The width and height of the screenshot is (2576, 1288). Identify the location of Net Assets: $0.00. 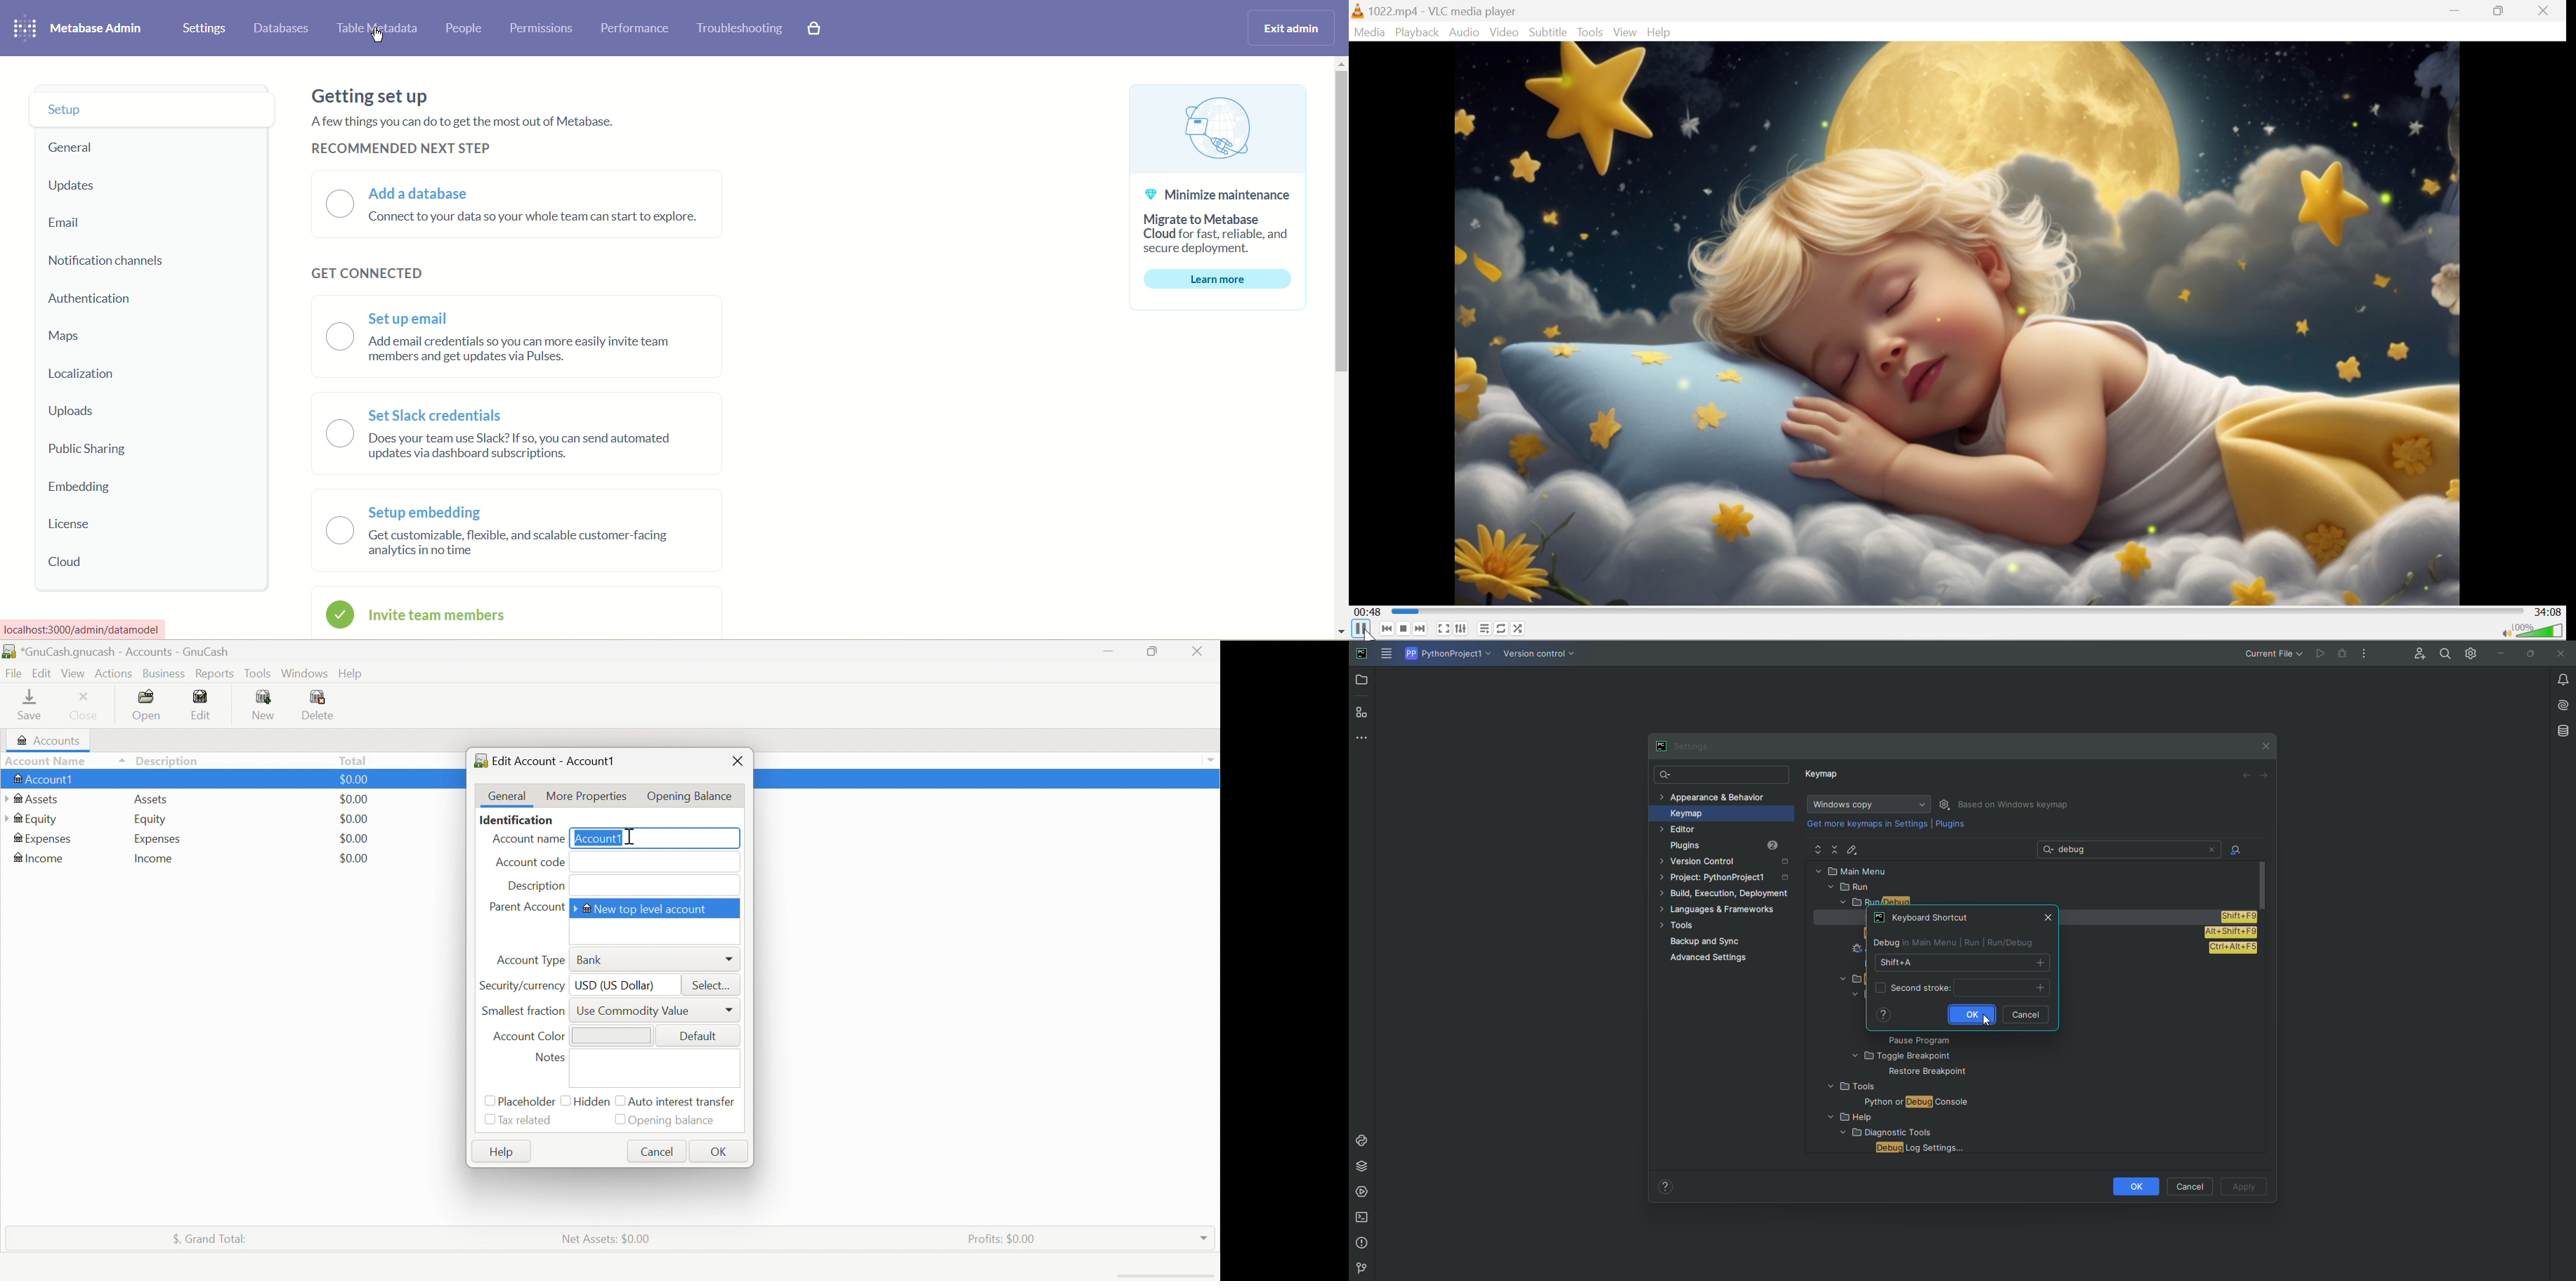
(610, 1238).